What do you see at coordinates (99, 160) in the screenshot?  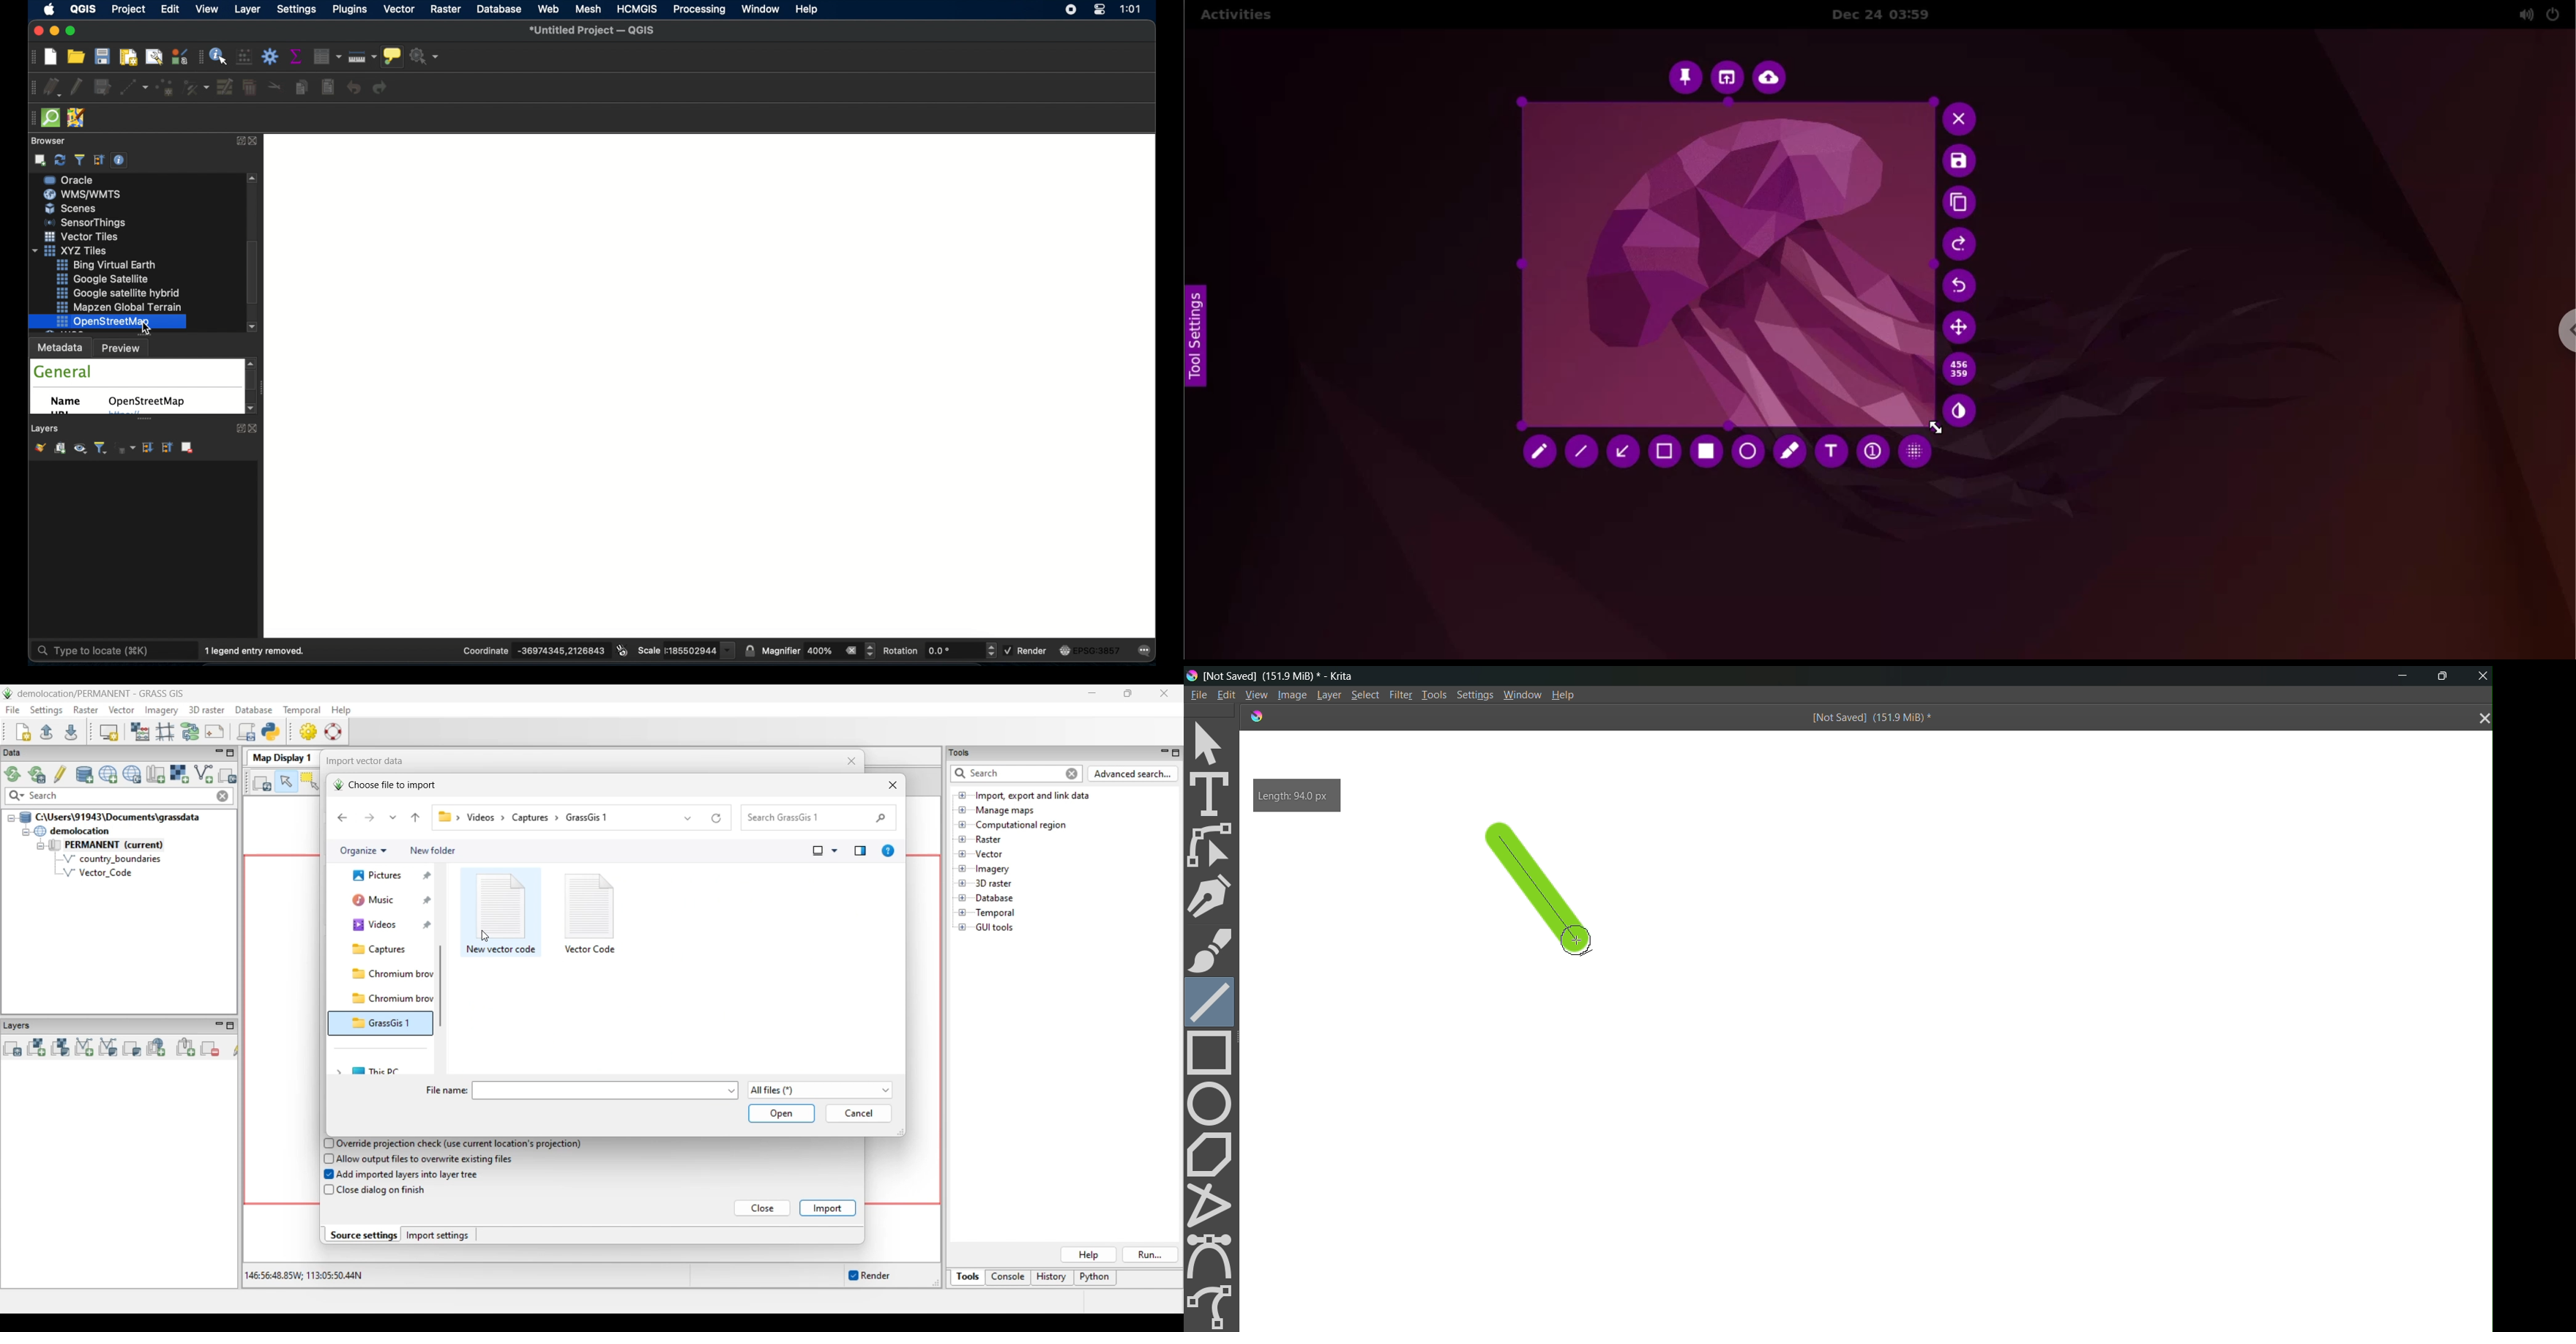 I see `collapse all` at bounding box center [99, 160].